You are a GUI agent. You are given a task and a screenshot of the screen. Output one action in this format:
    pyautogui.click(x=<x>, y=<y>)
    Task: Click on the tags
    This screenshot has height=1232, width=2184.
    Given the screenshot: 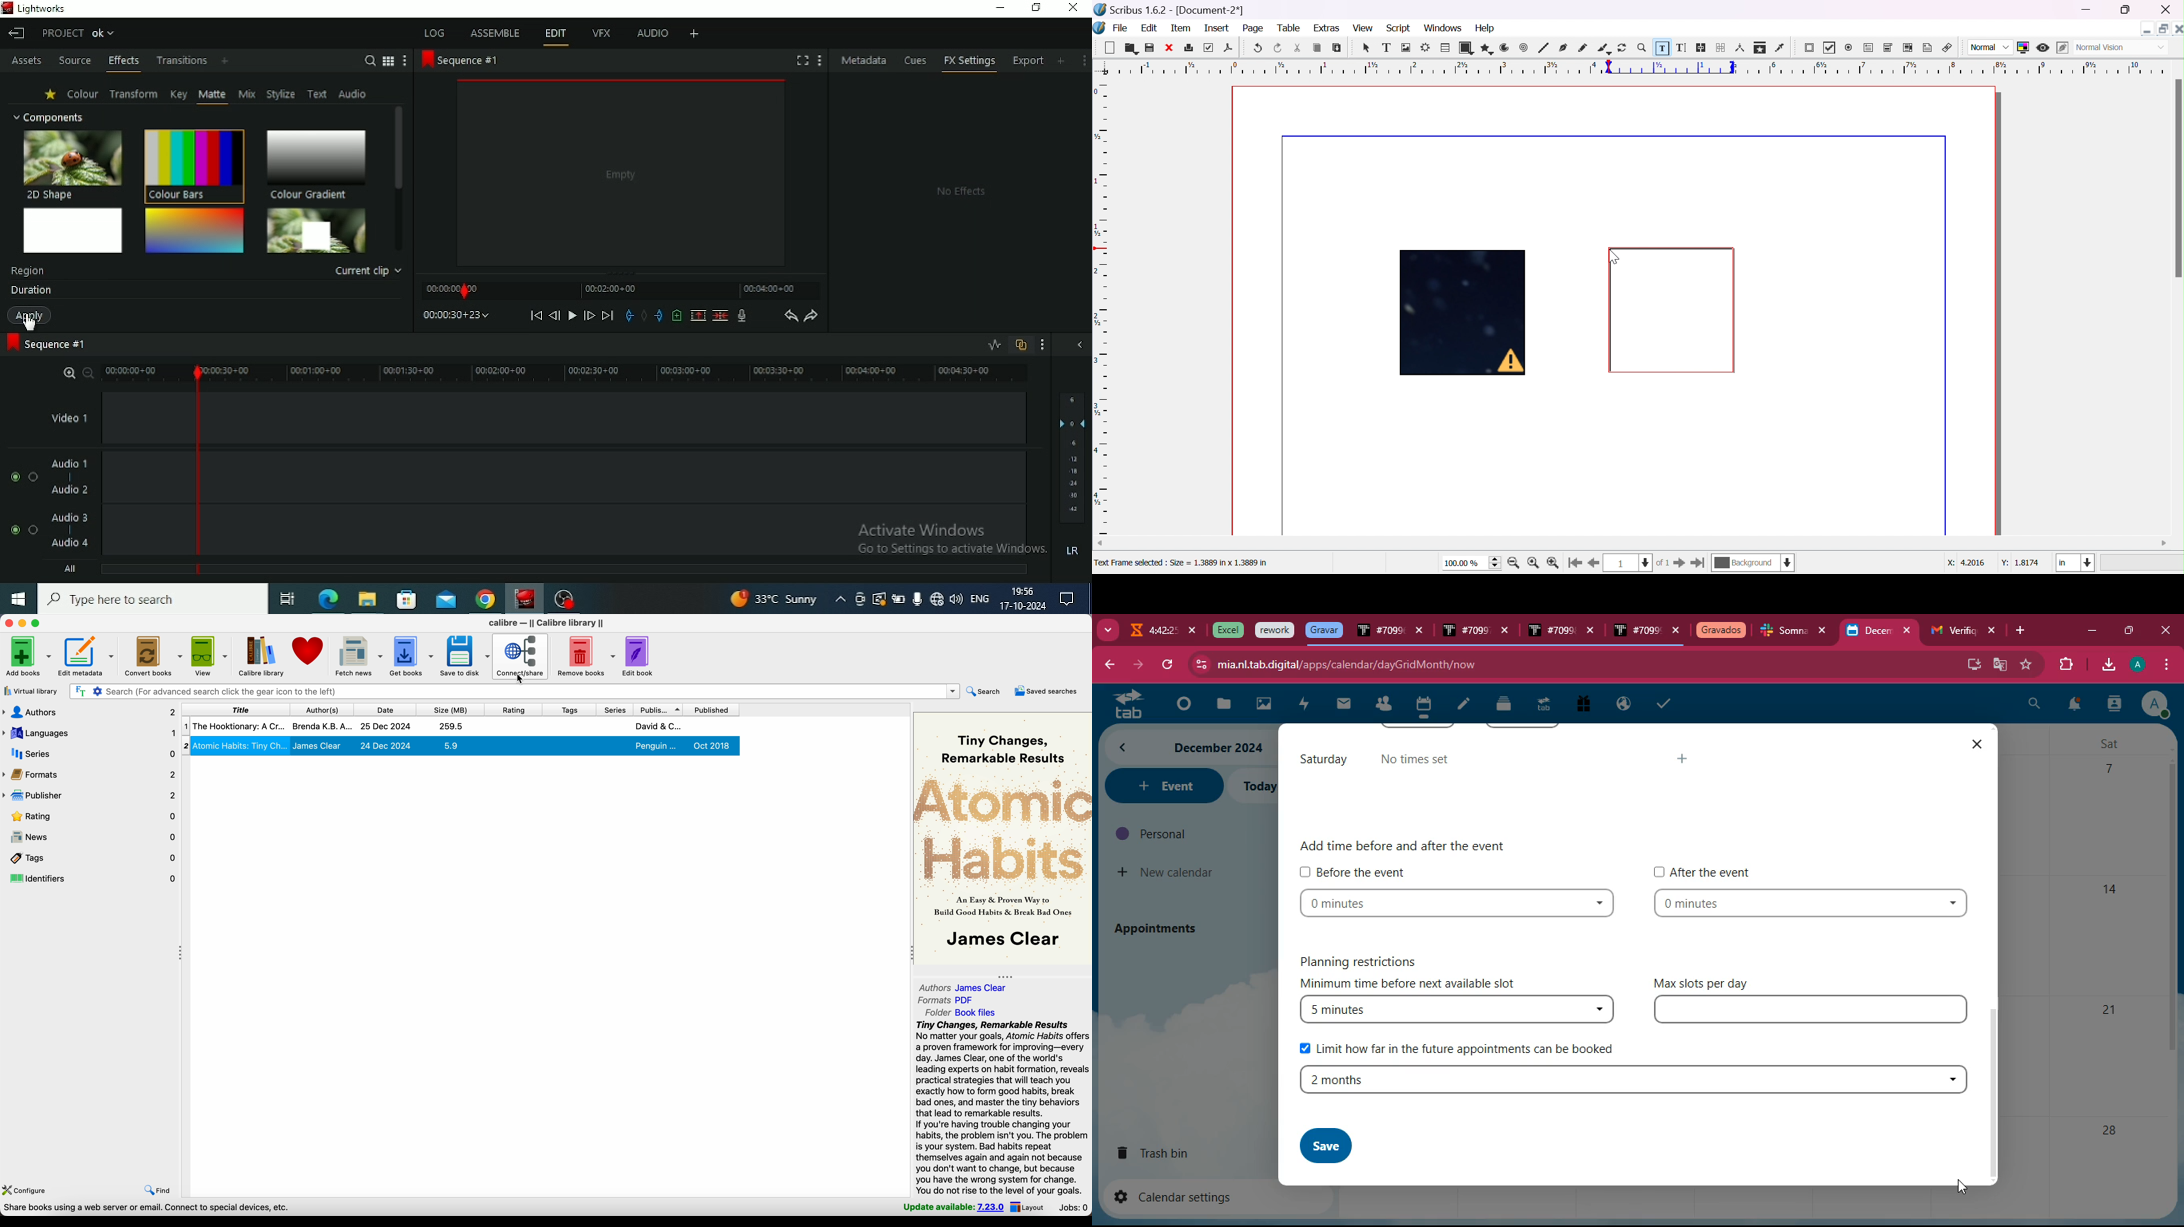 What is the action you would take?
    pyautogui.click(x=90, y=858)
    